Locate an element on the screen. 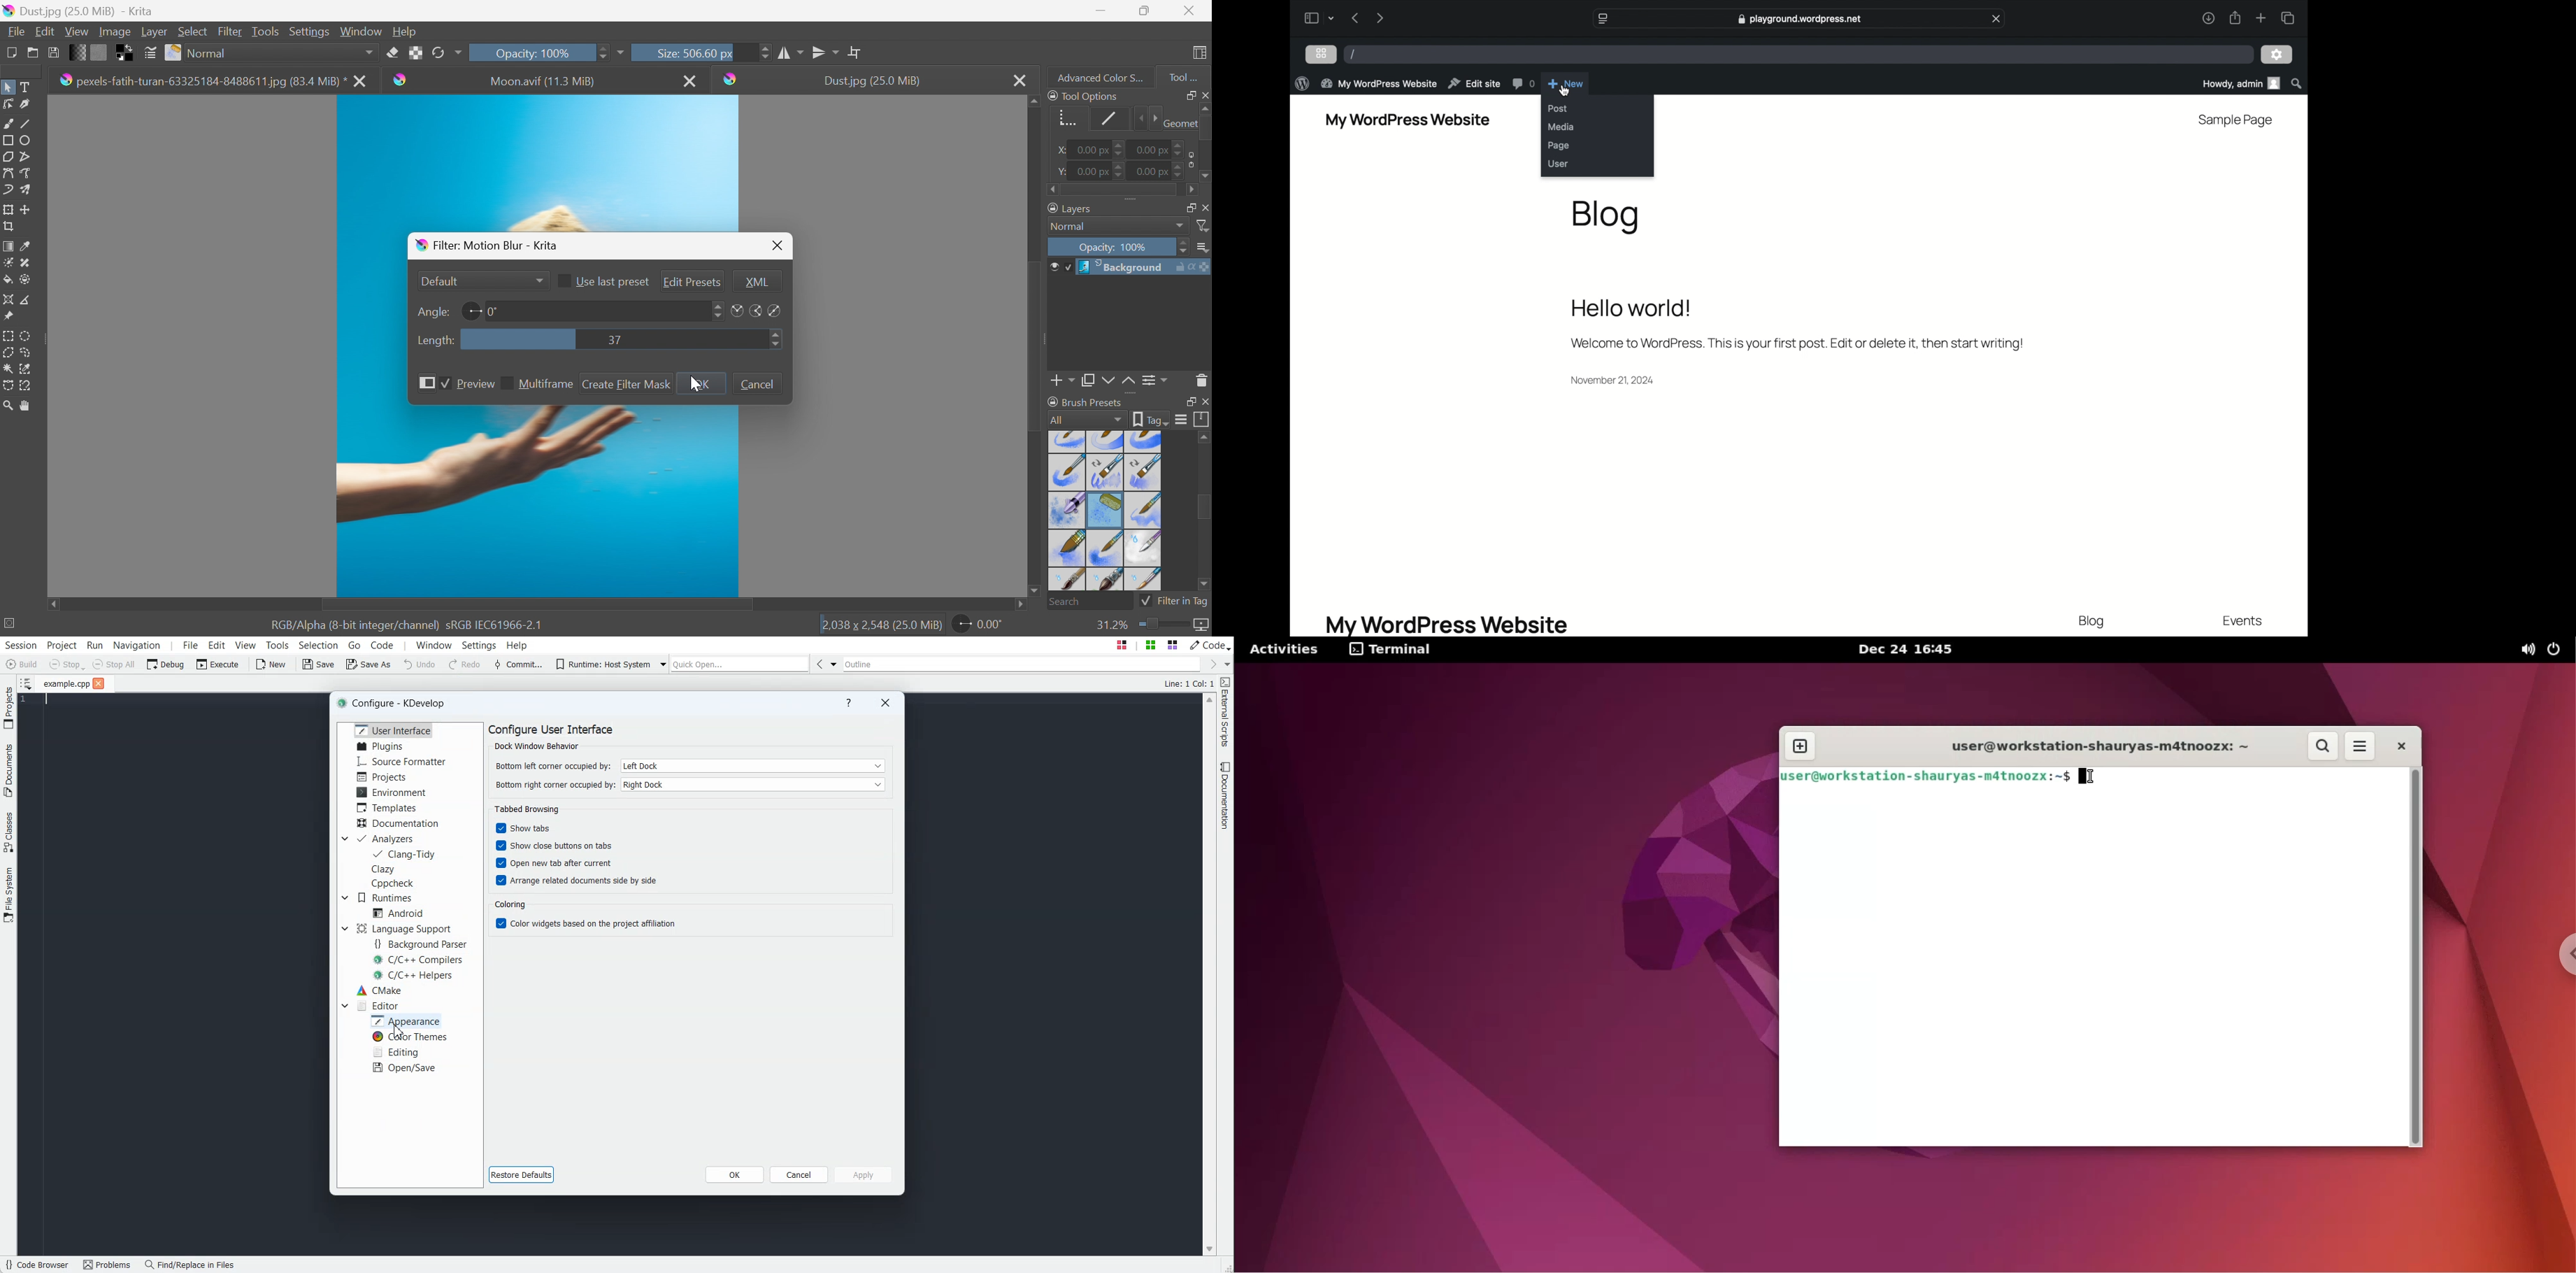  previous page is located at coordinates (1355, 18).